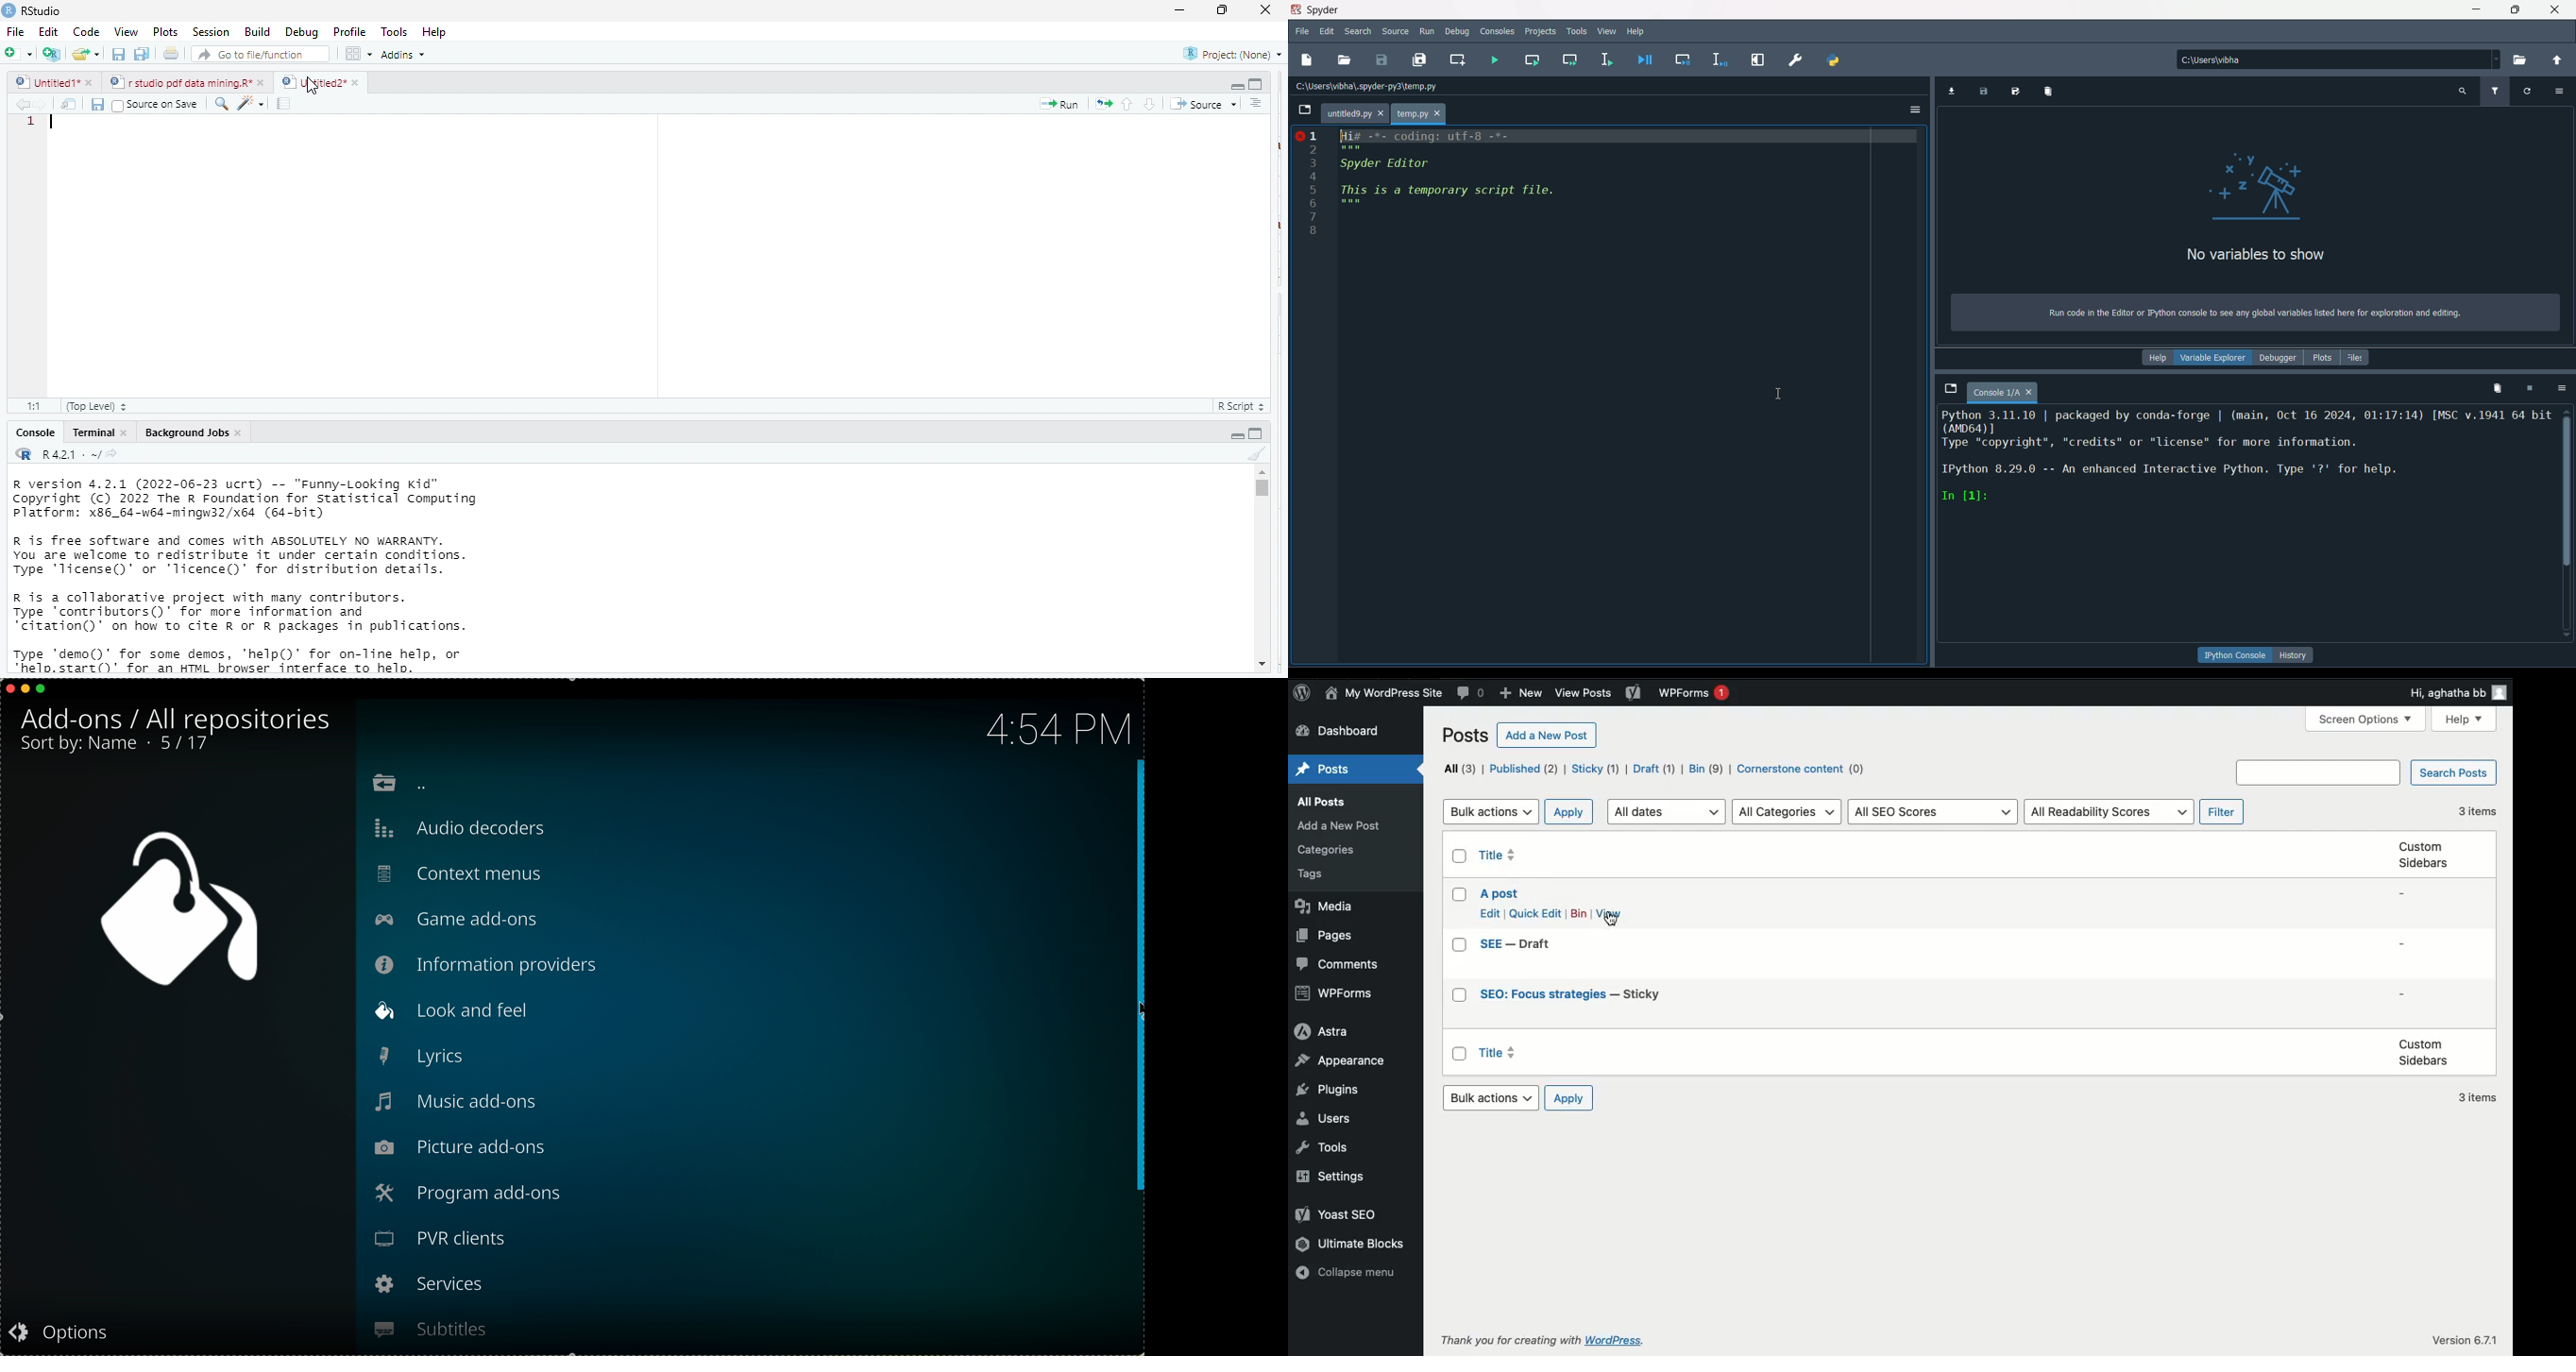  What do you see at coordinates (250, 102) in the screenshot?
I see `code tools` at bounding box center [250, 102].